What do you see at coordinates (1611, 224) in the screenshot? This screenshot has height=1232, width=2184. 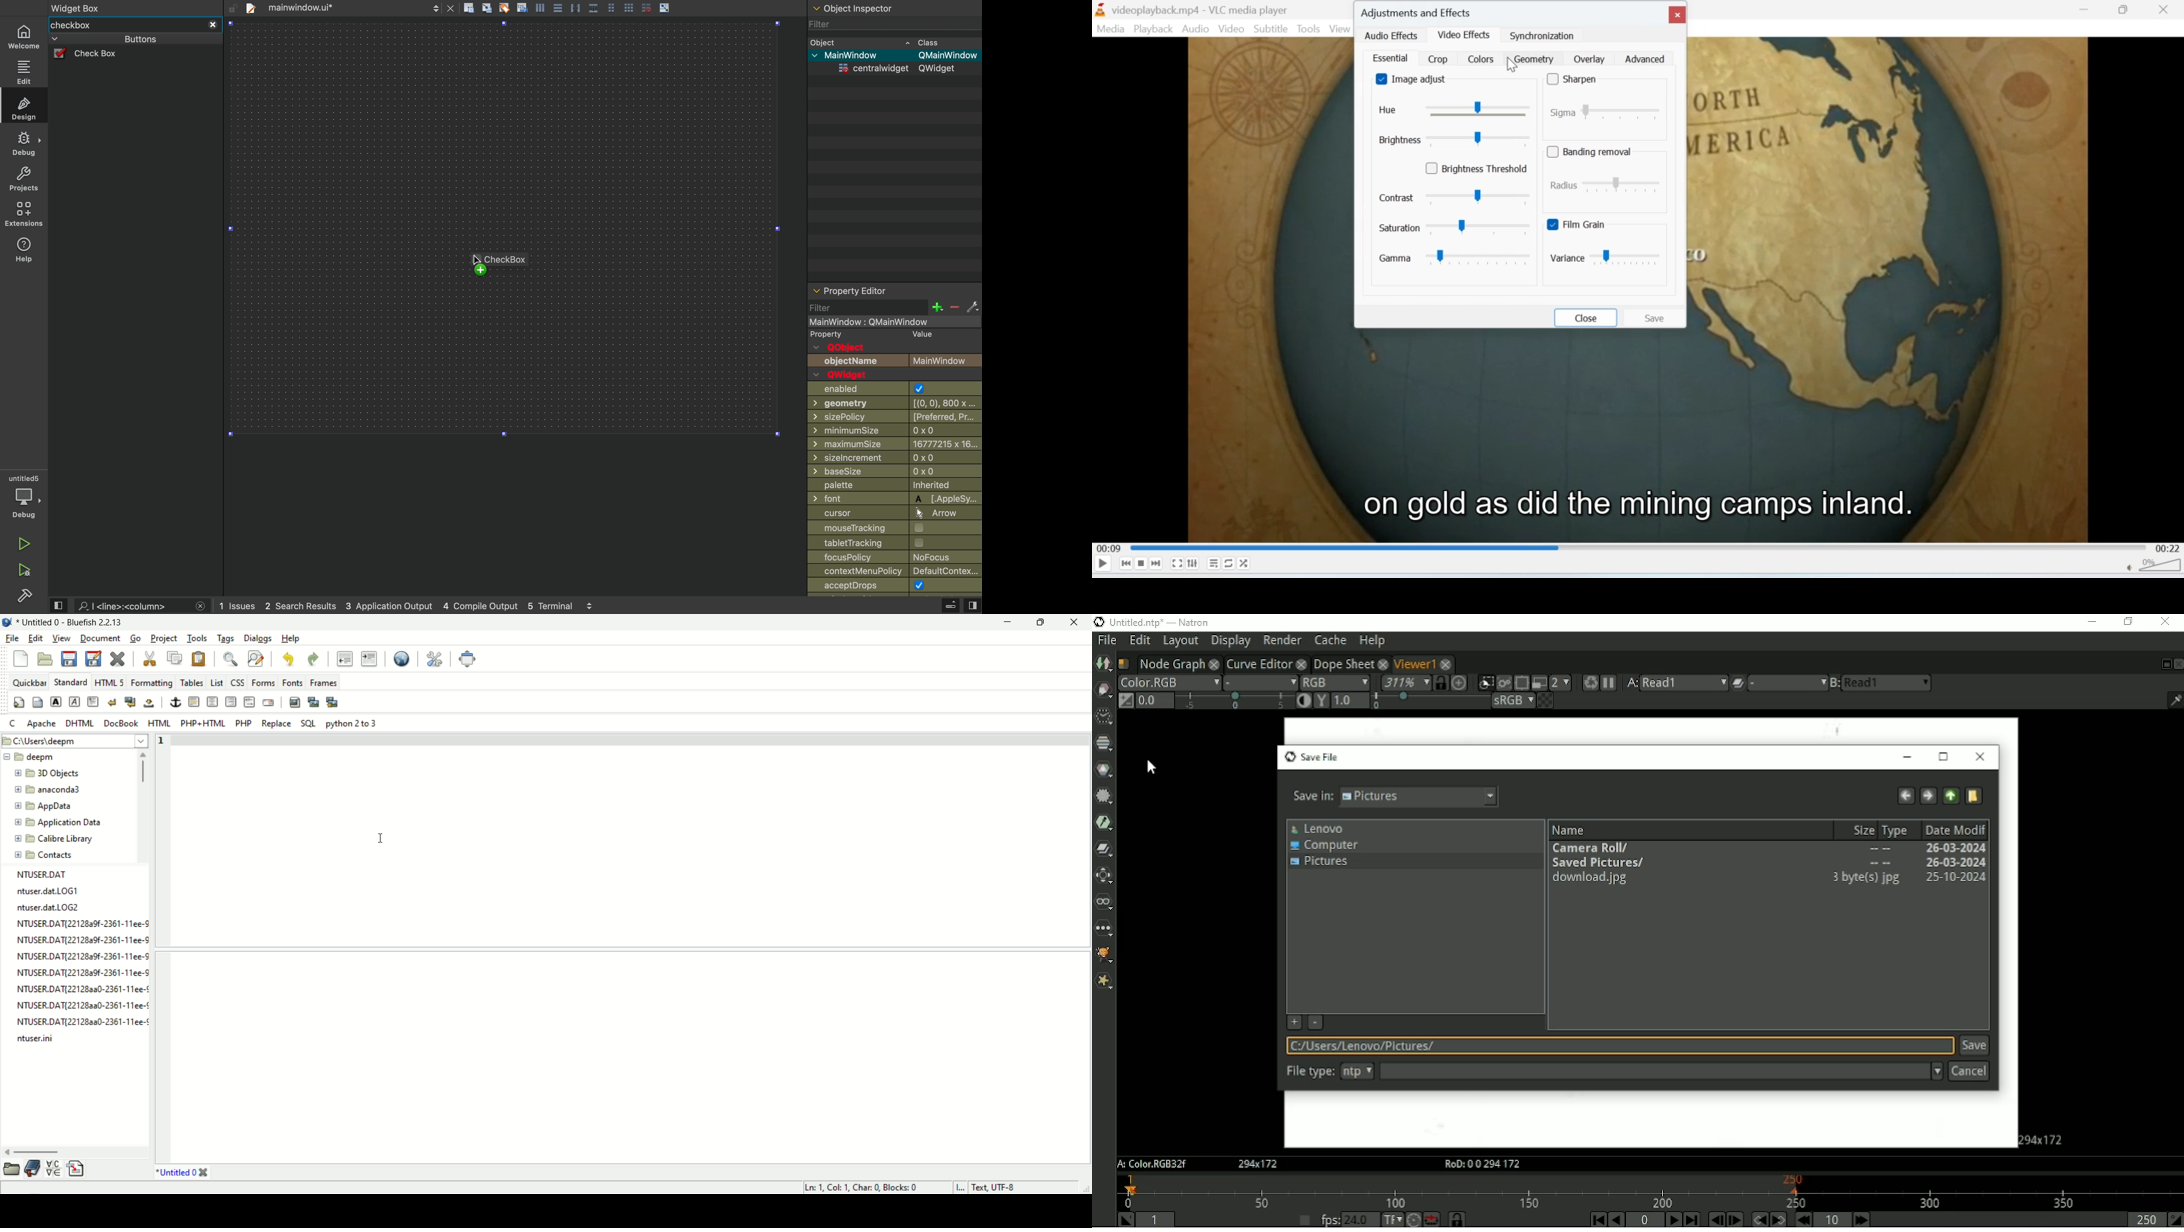 I see `film grain` at bounding box center [1611, 224].